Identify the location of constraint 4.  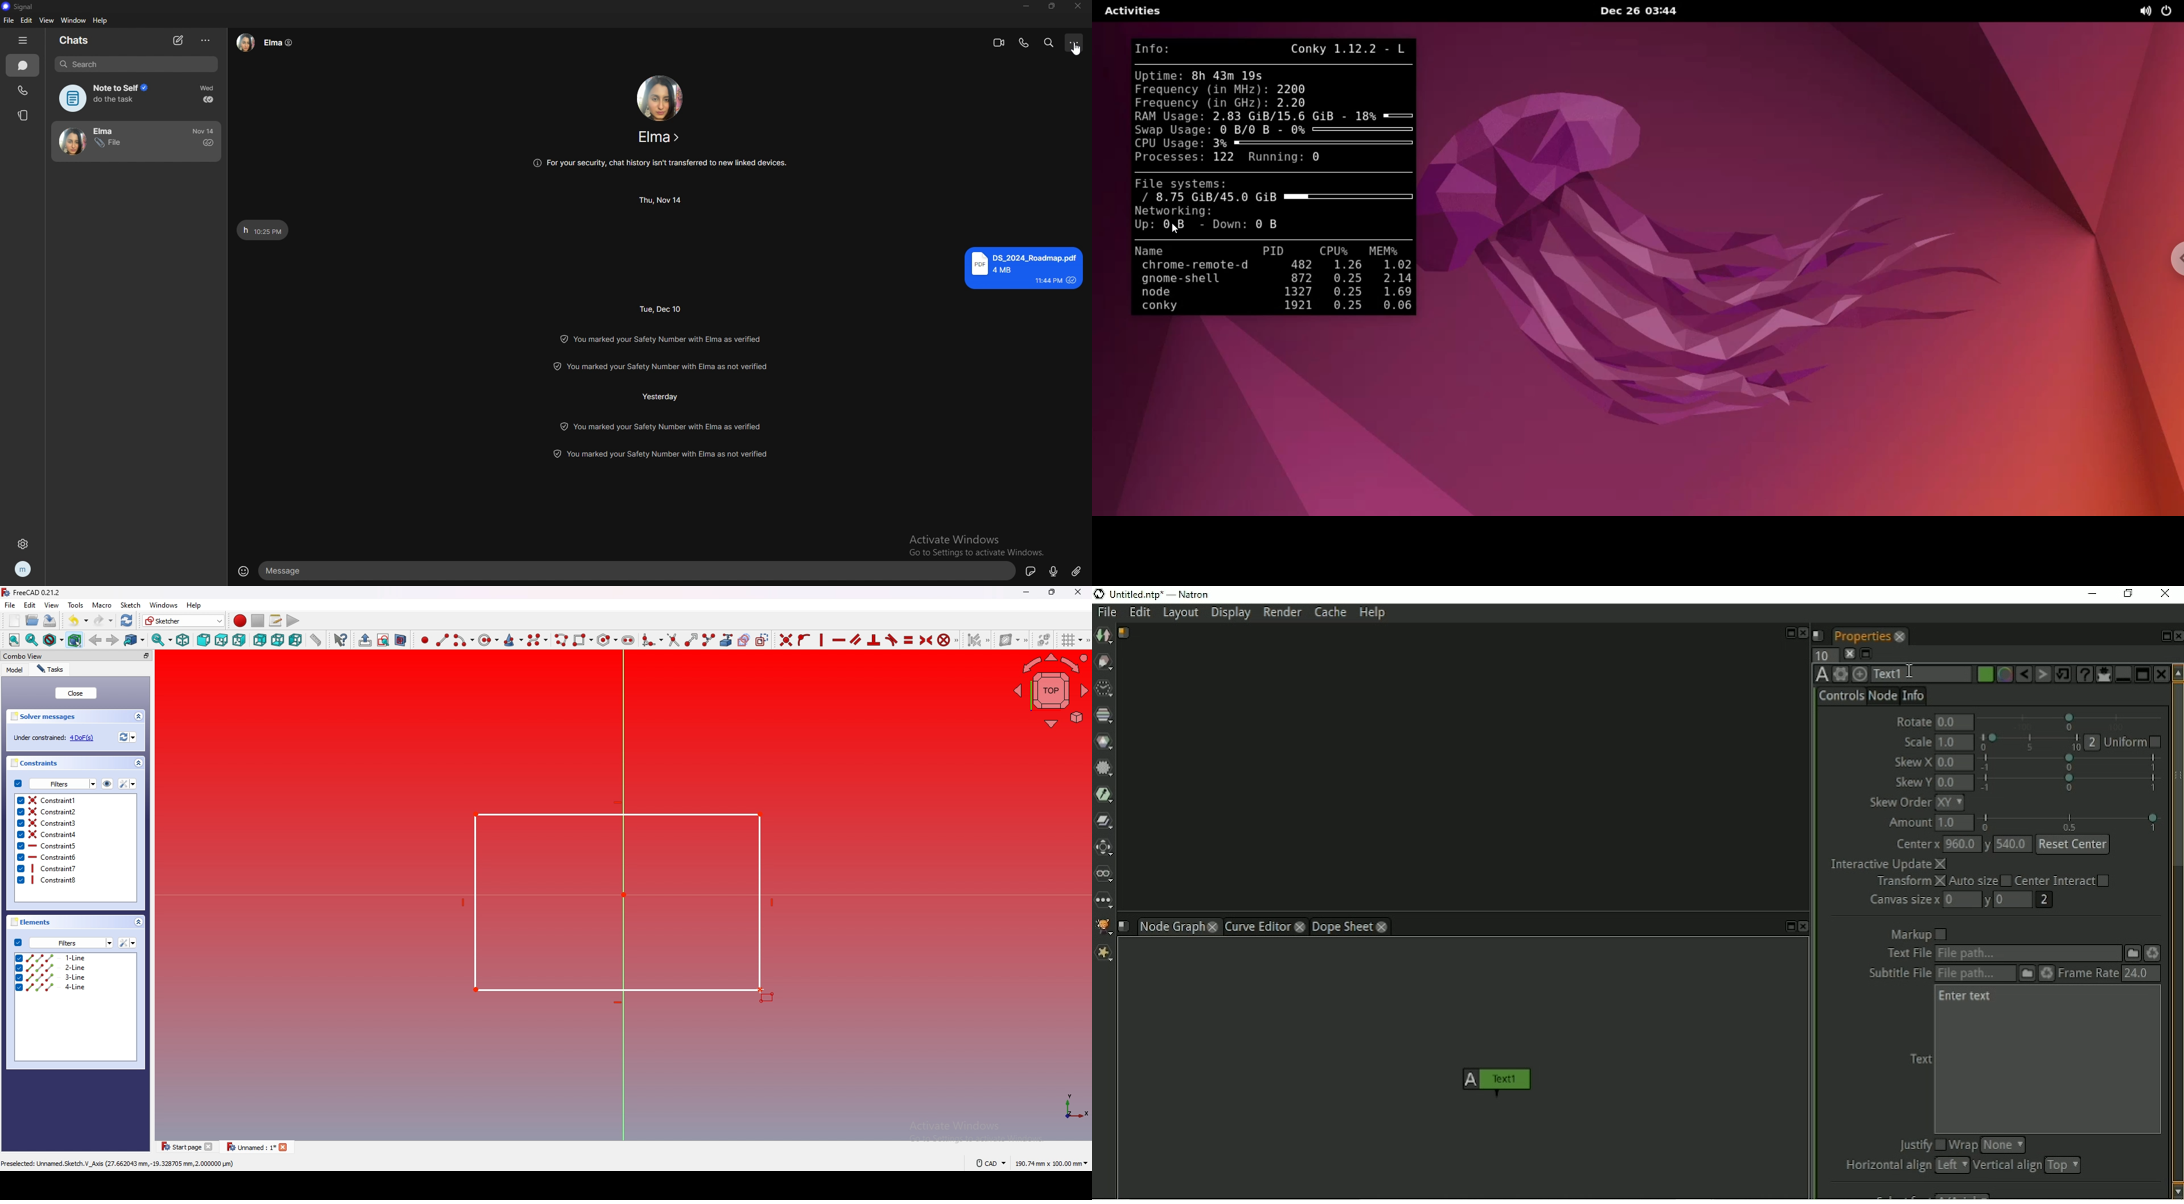
(75, 834).